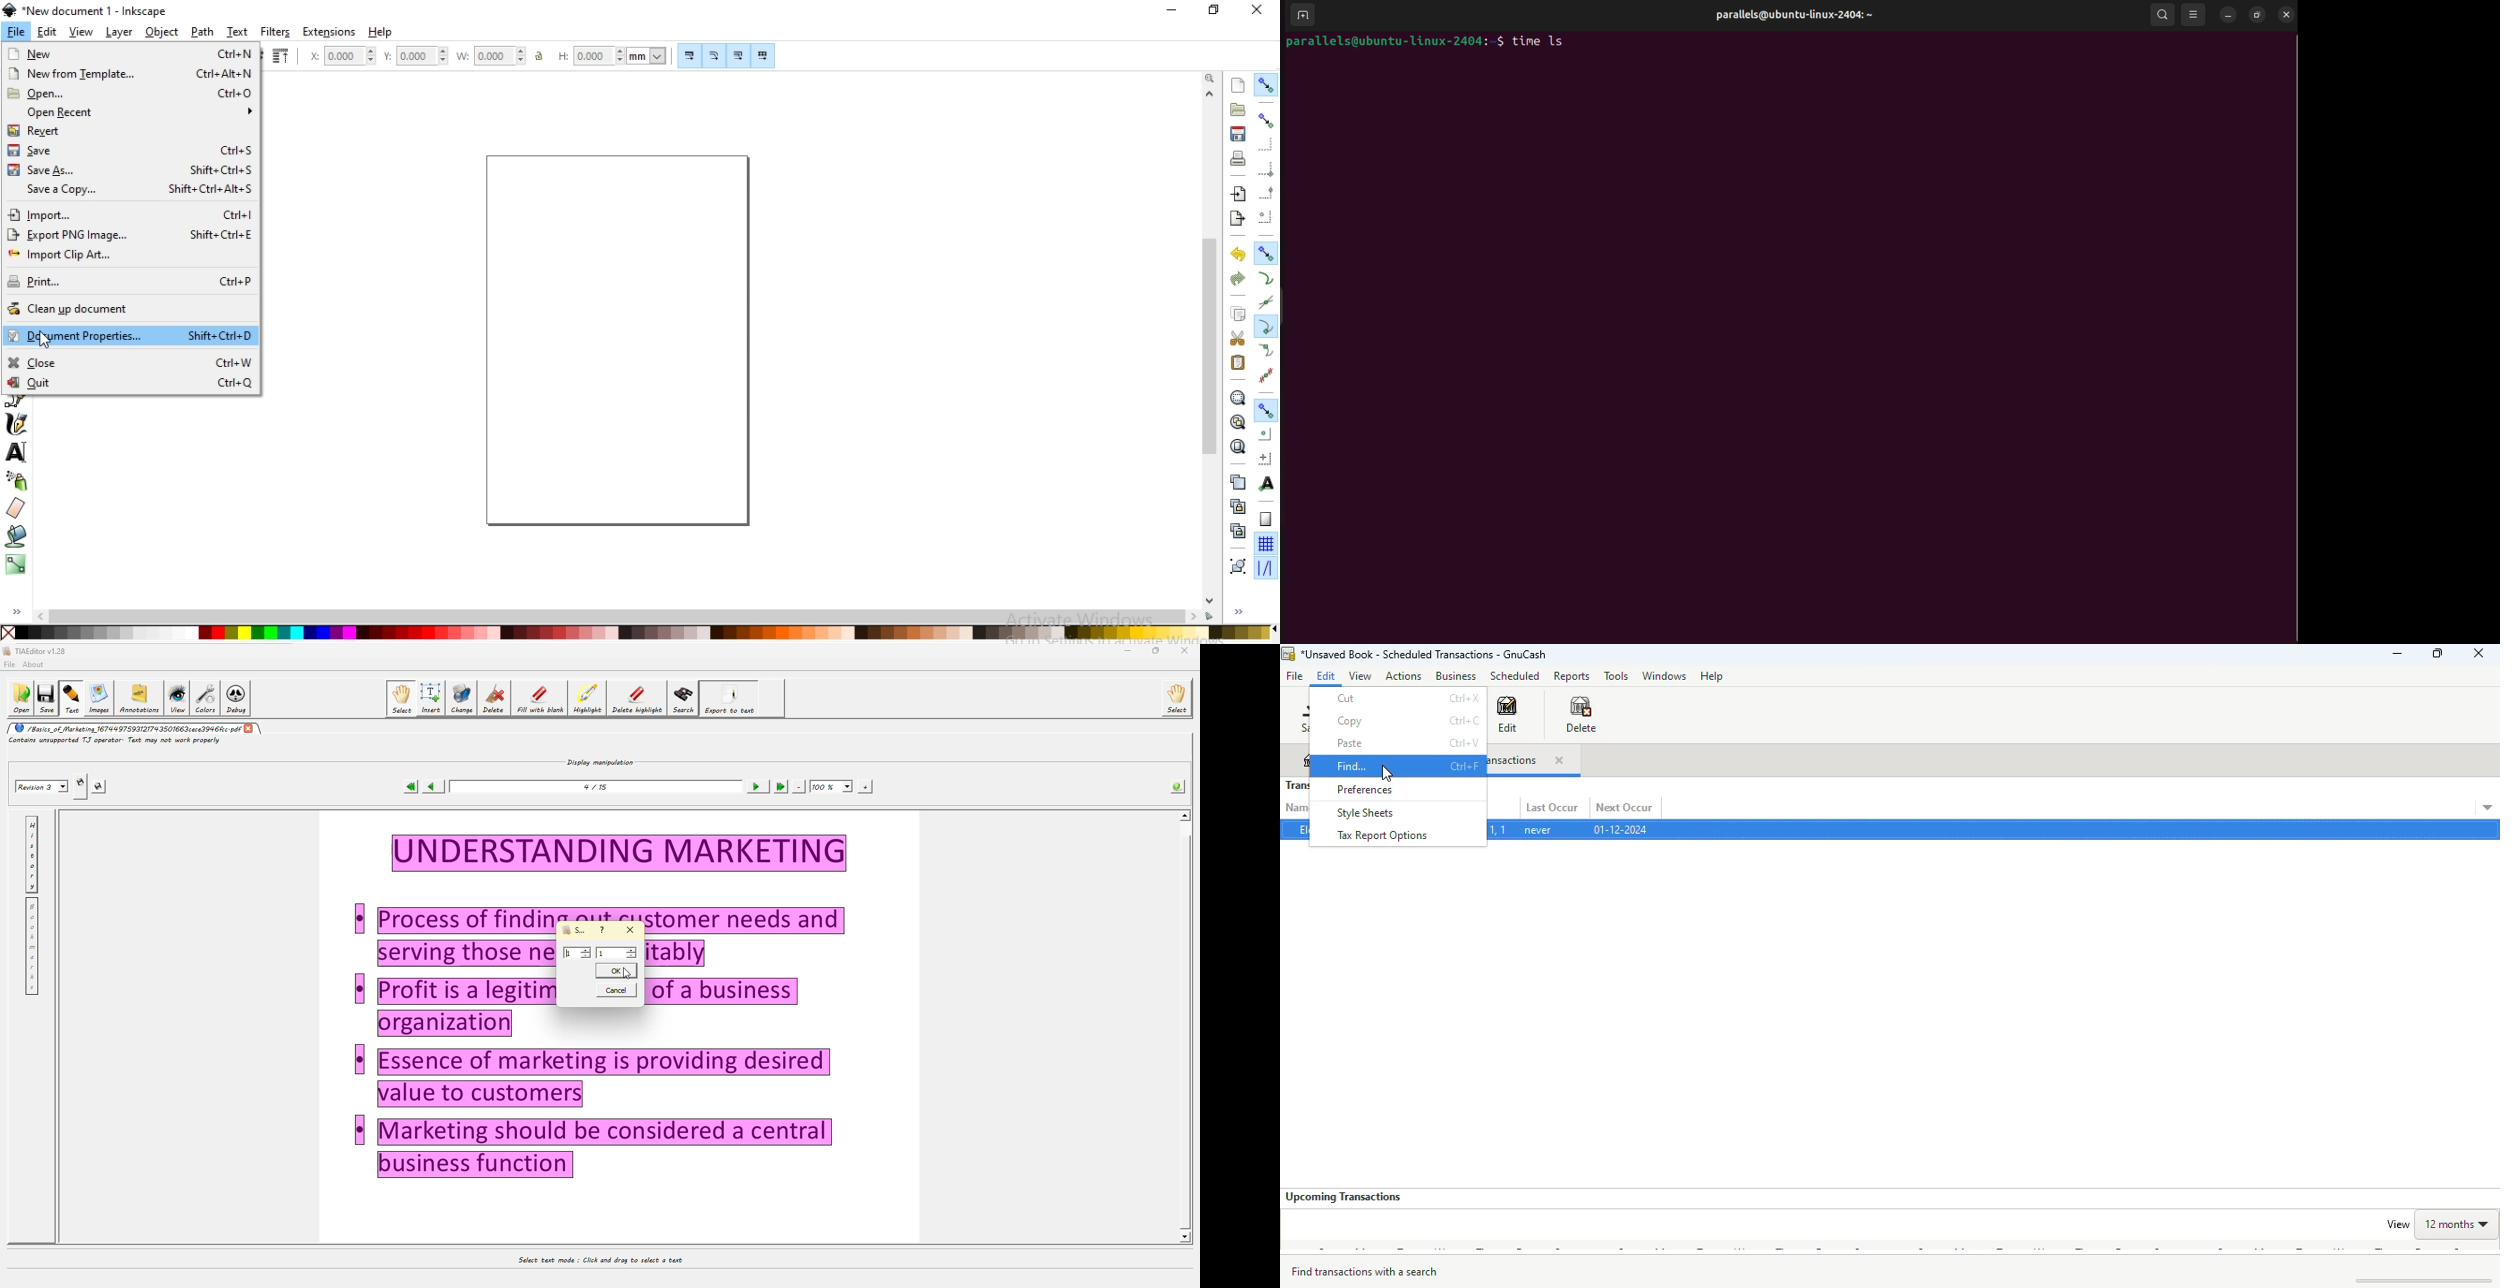 Image resolution: width=2520 pixels, height=1288 pixels. Describe the element at coordinates (130, 74) in the screenshot. I see `new from template` at that location.